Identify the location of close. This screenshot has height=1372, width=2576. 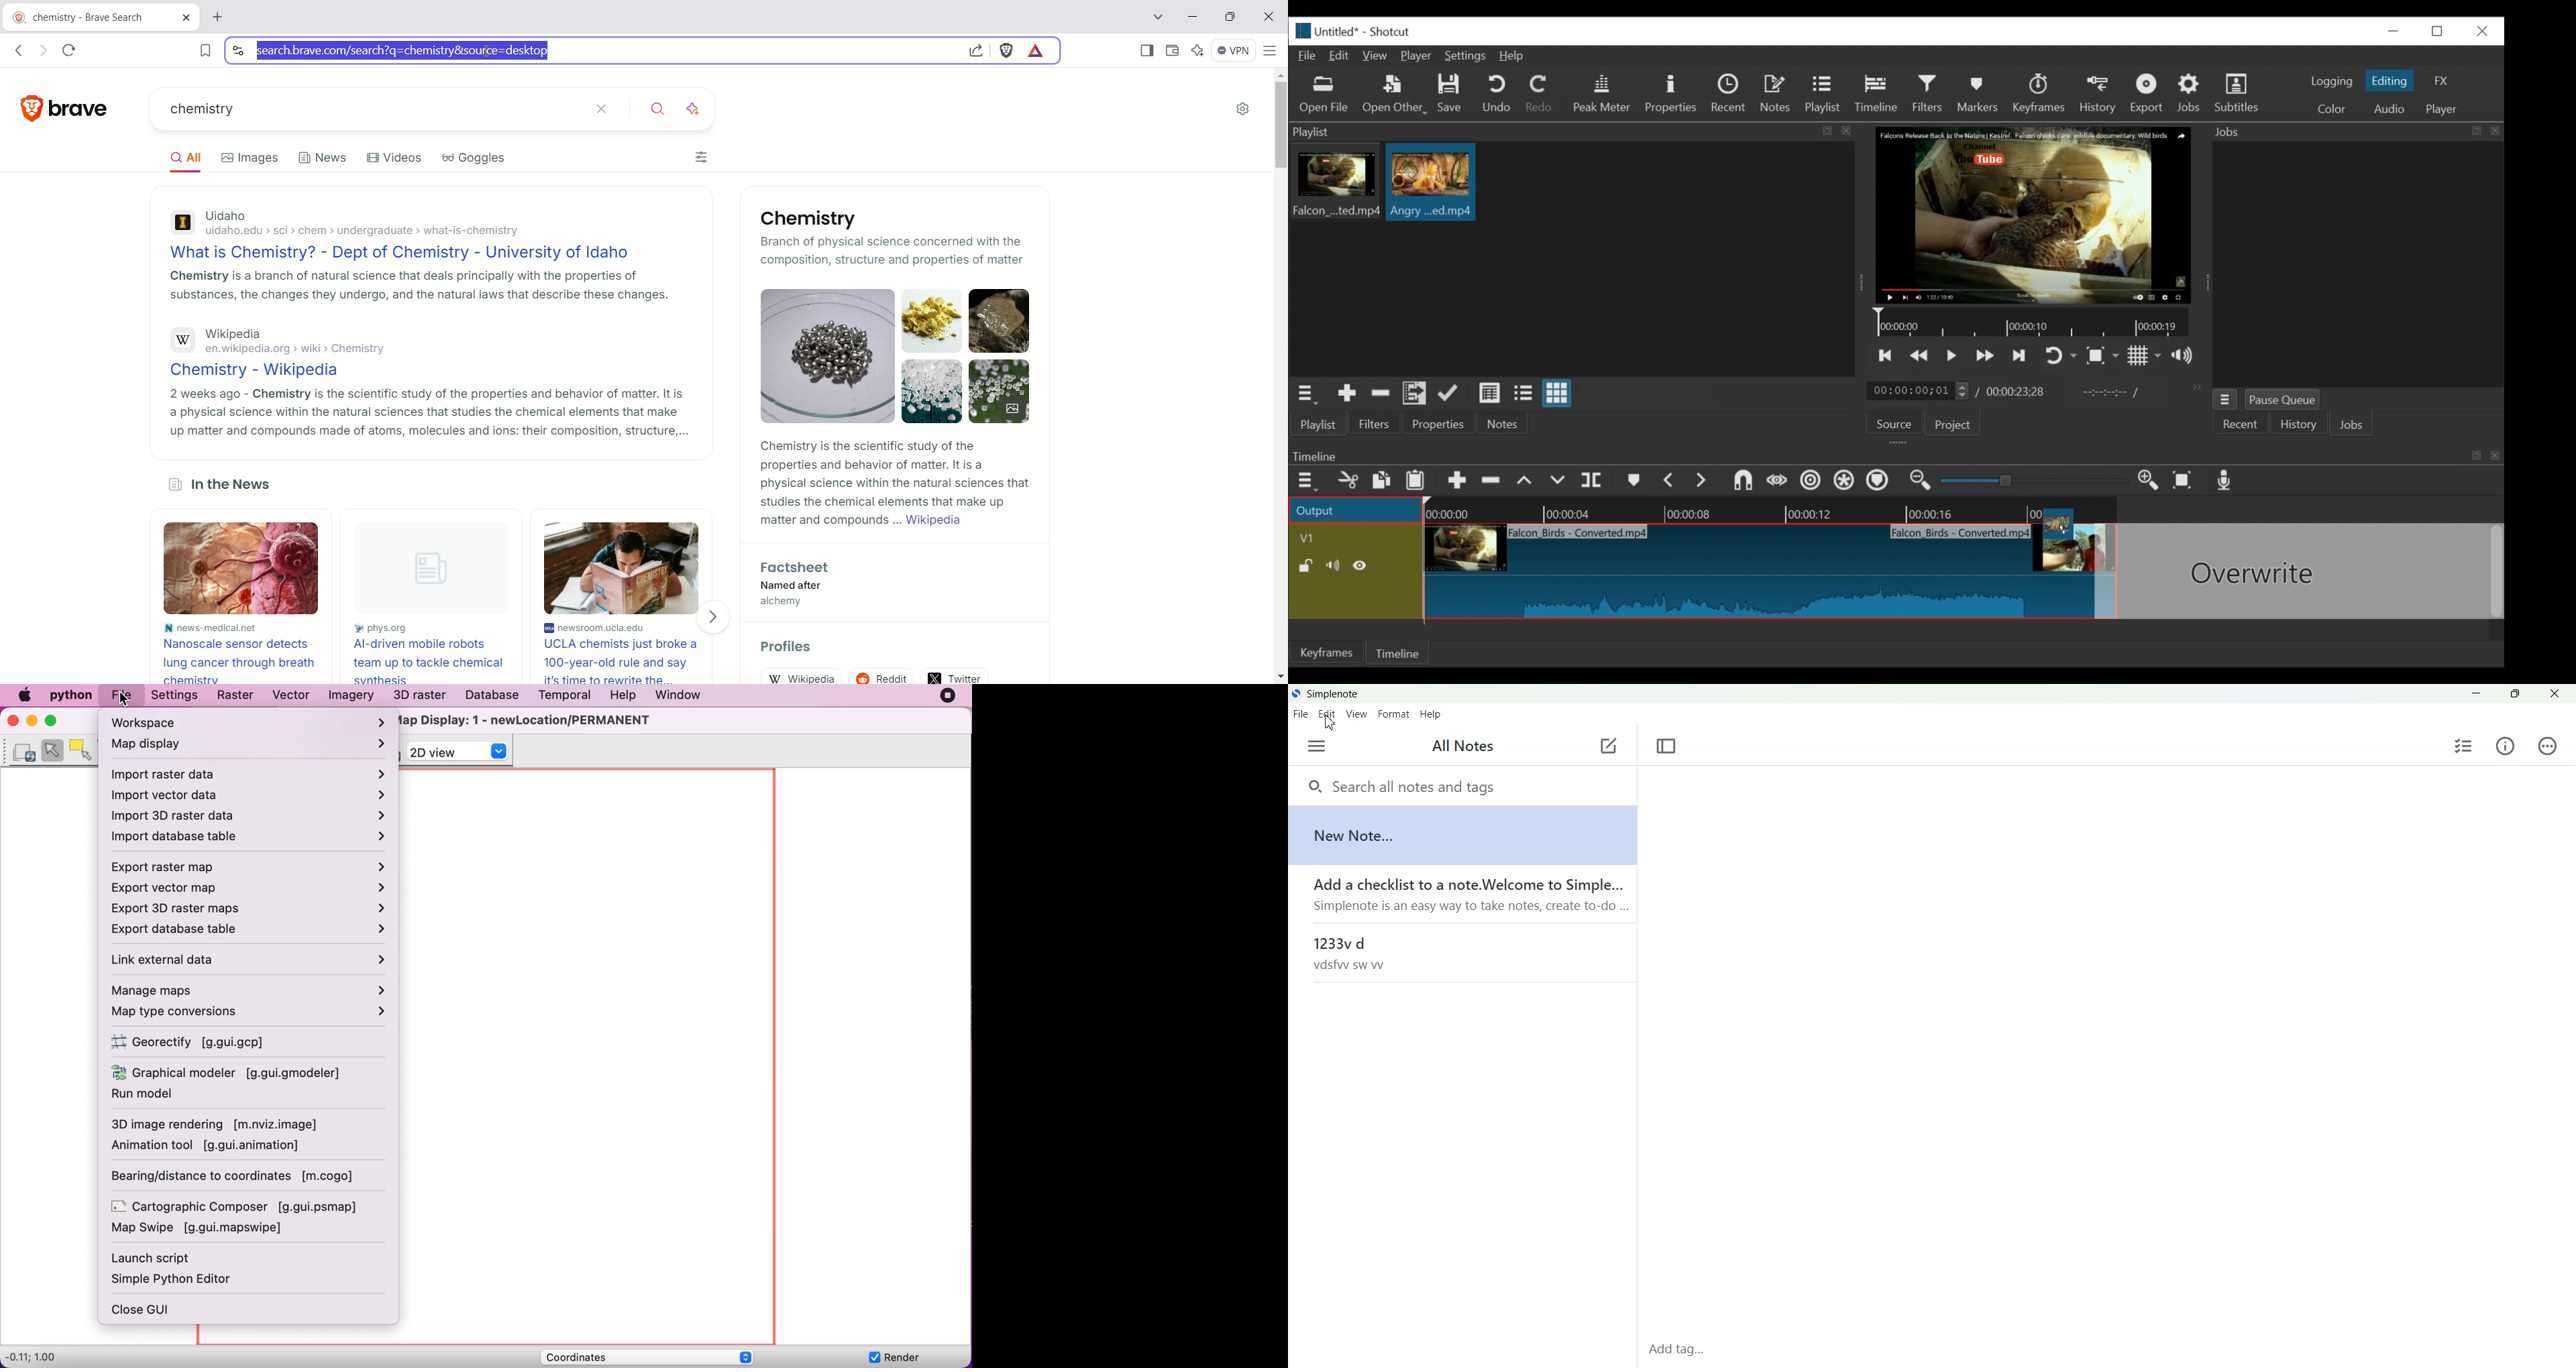
(611, 108).